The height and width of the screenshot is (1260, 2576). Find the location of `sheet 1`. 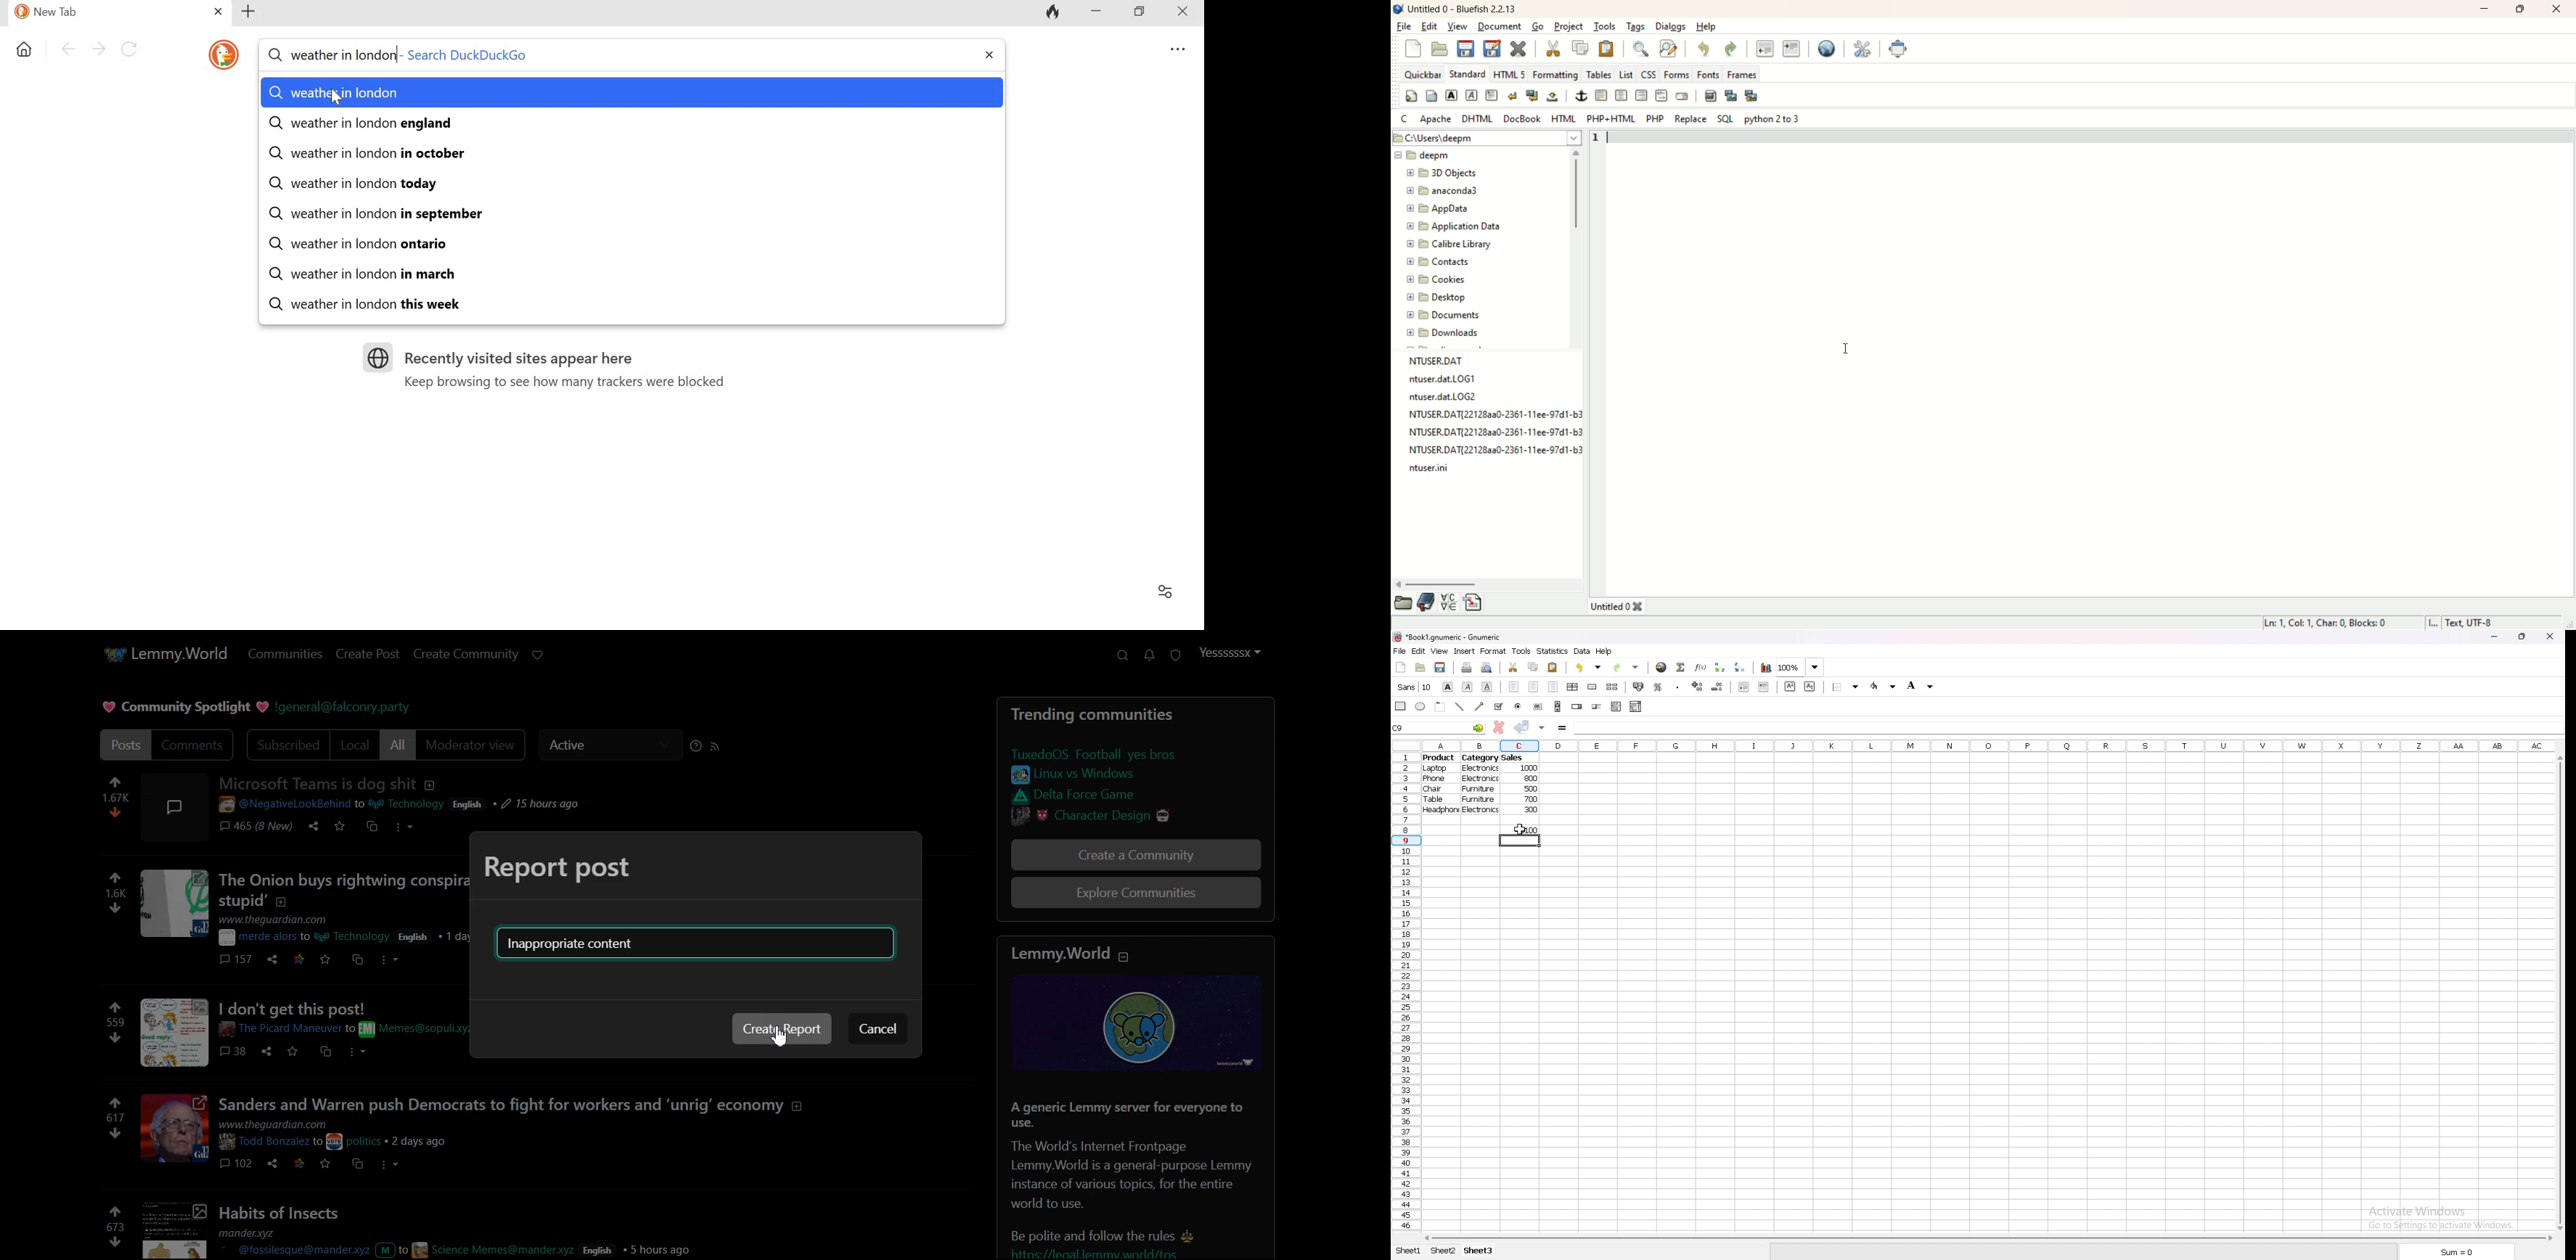

sheet 1 is located at coordinates (1408, 1251).